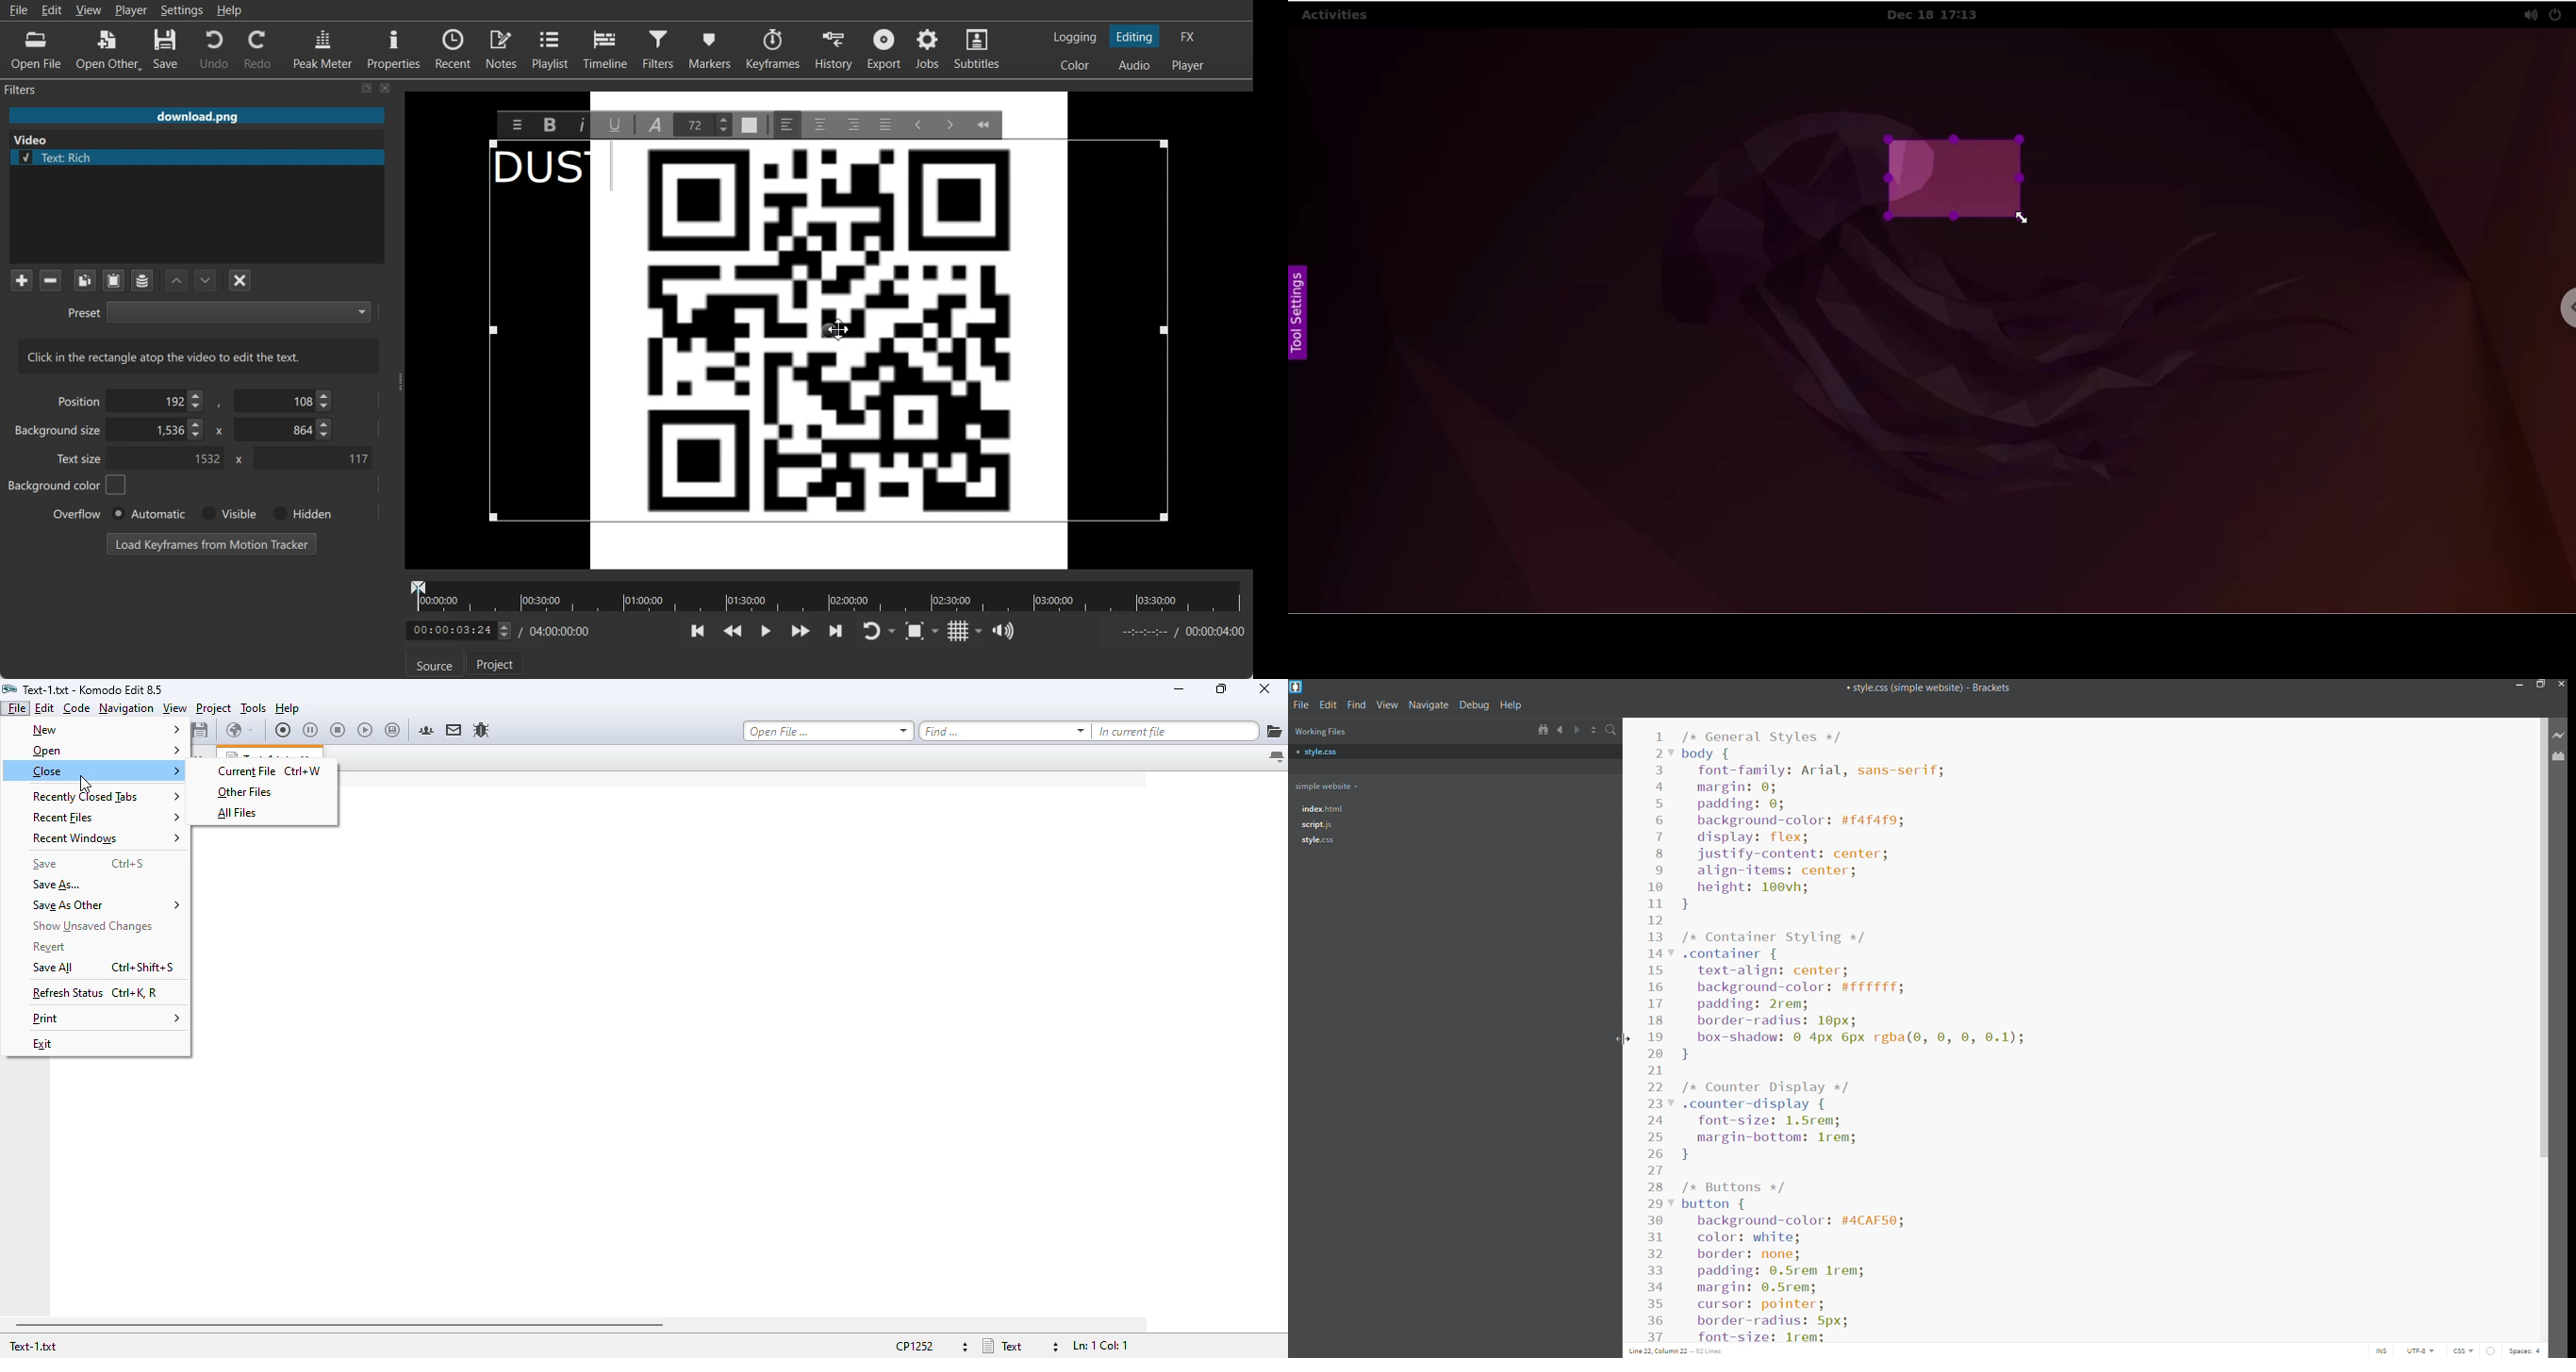 Image resolution: width=2576 pixels, height=1372 pixels. What do you see at coordinates (787, 124) in the screenshot?
I see `Left` at bounding box center [787, 124].